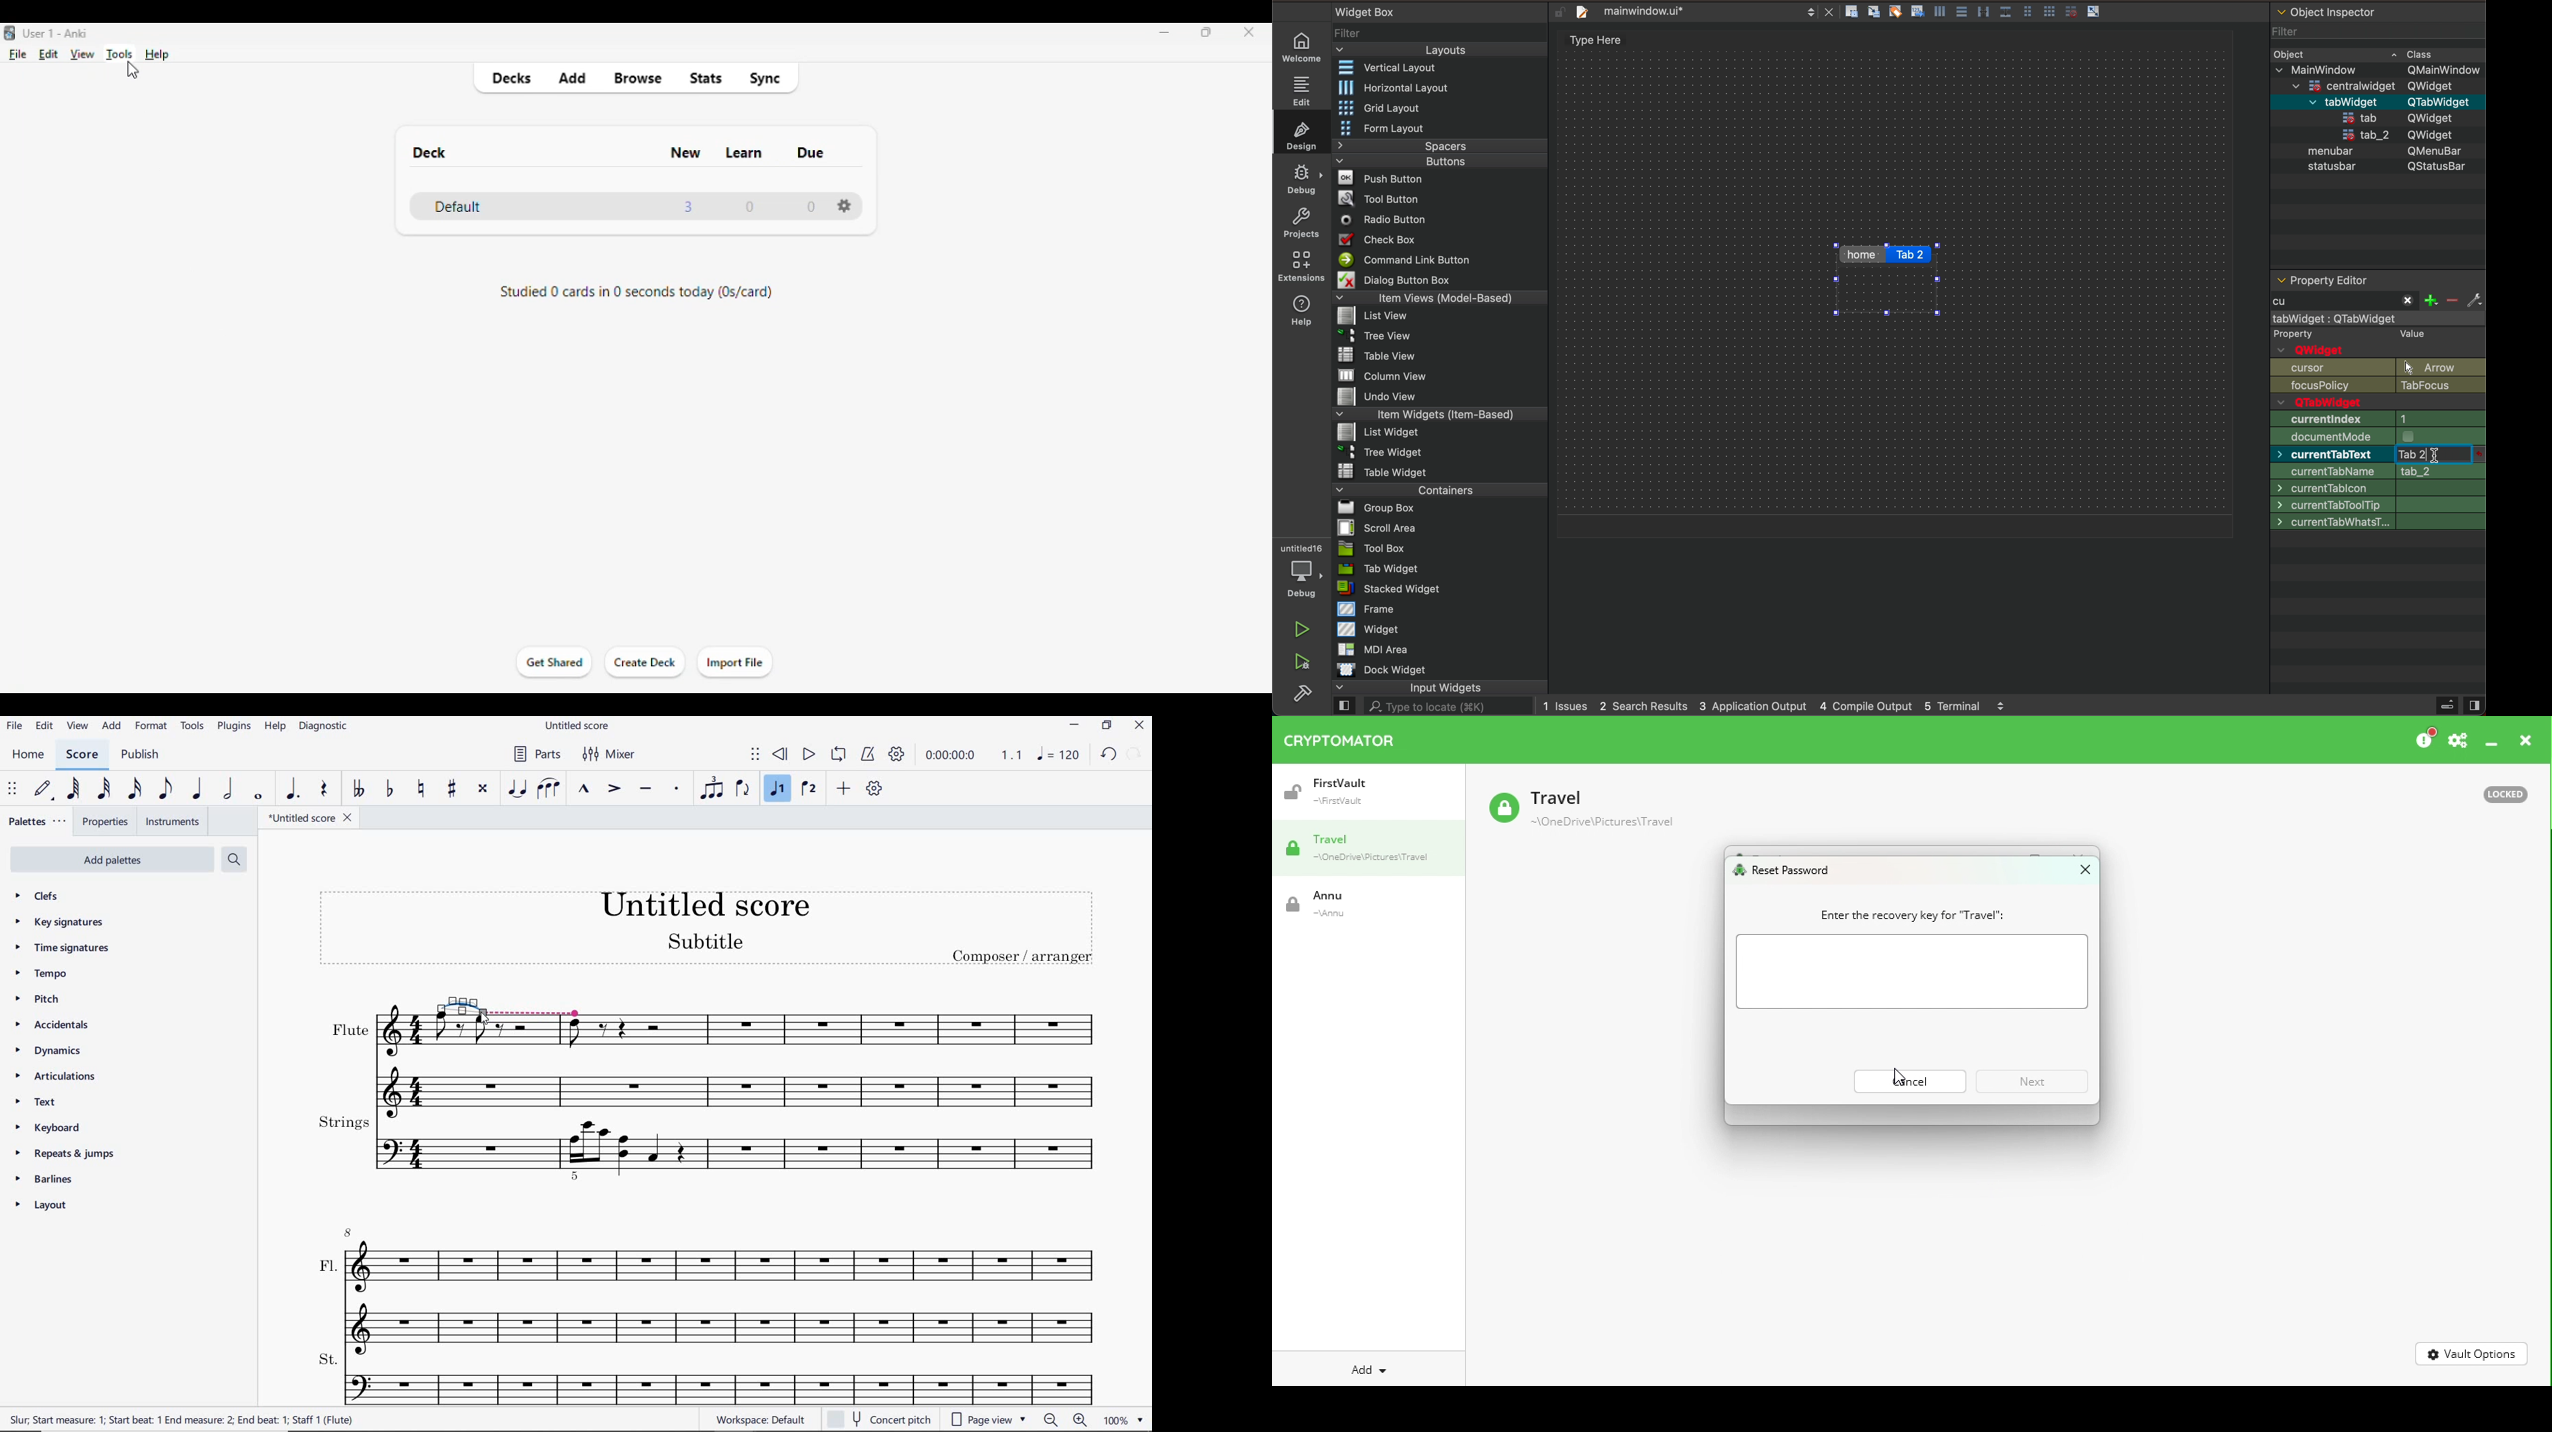 This screenshot has width=2576, height=1456. I want to click on tabs, so click(1889, 278).